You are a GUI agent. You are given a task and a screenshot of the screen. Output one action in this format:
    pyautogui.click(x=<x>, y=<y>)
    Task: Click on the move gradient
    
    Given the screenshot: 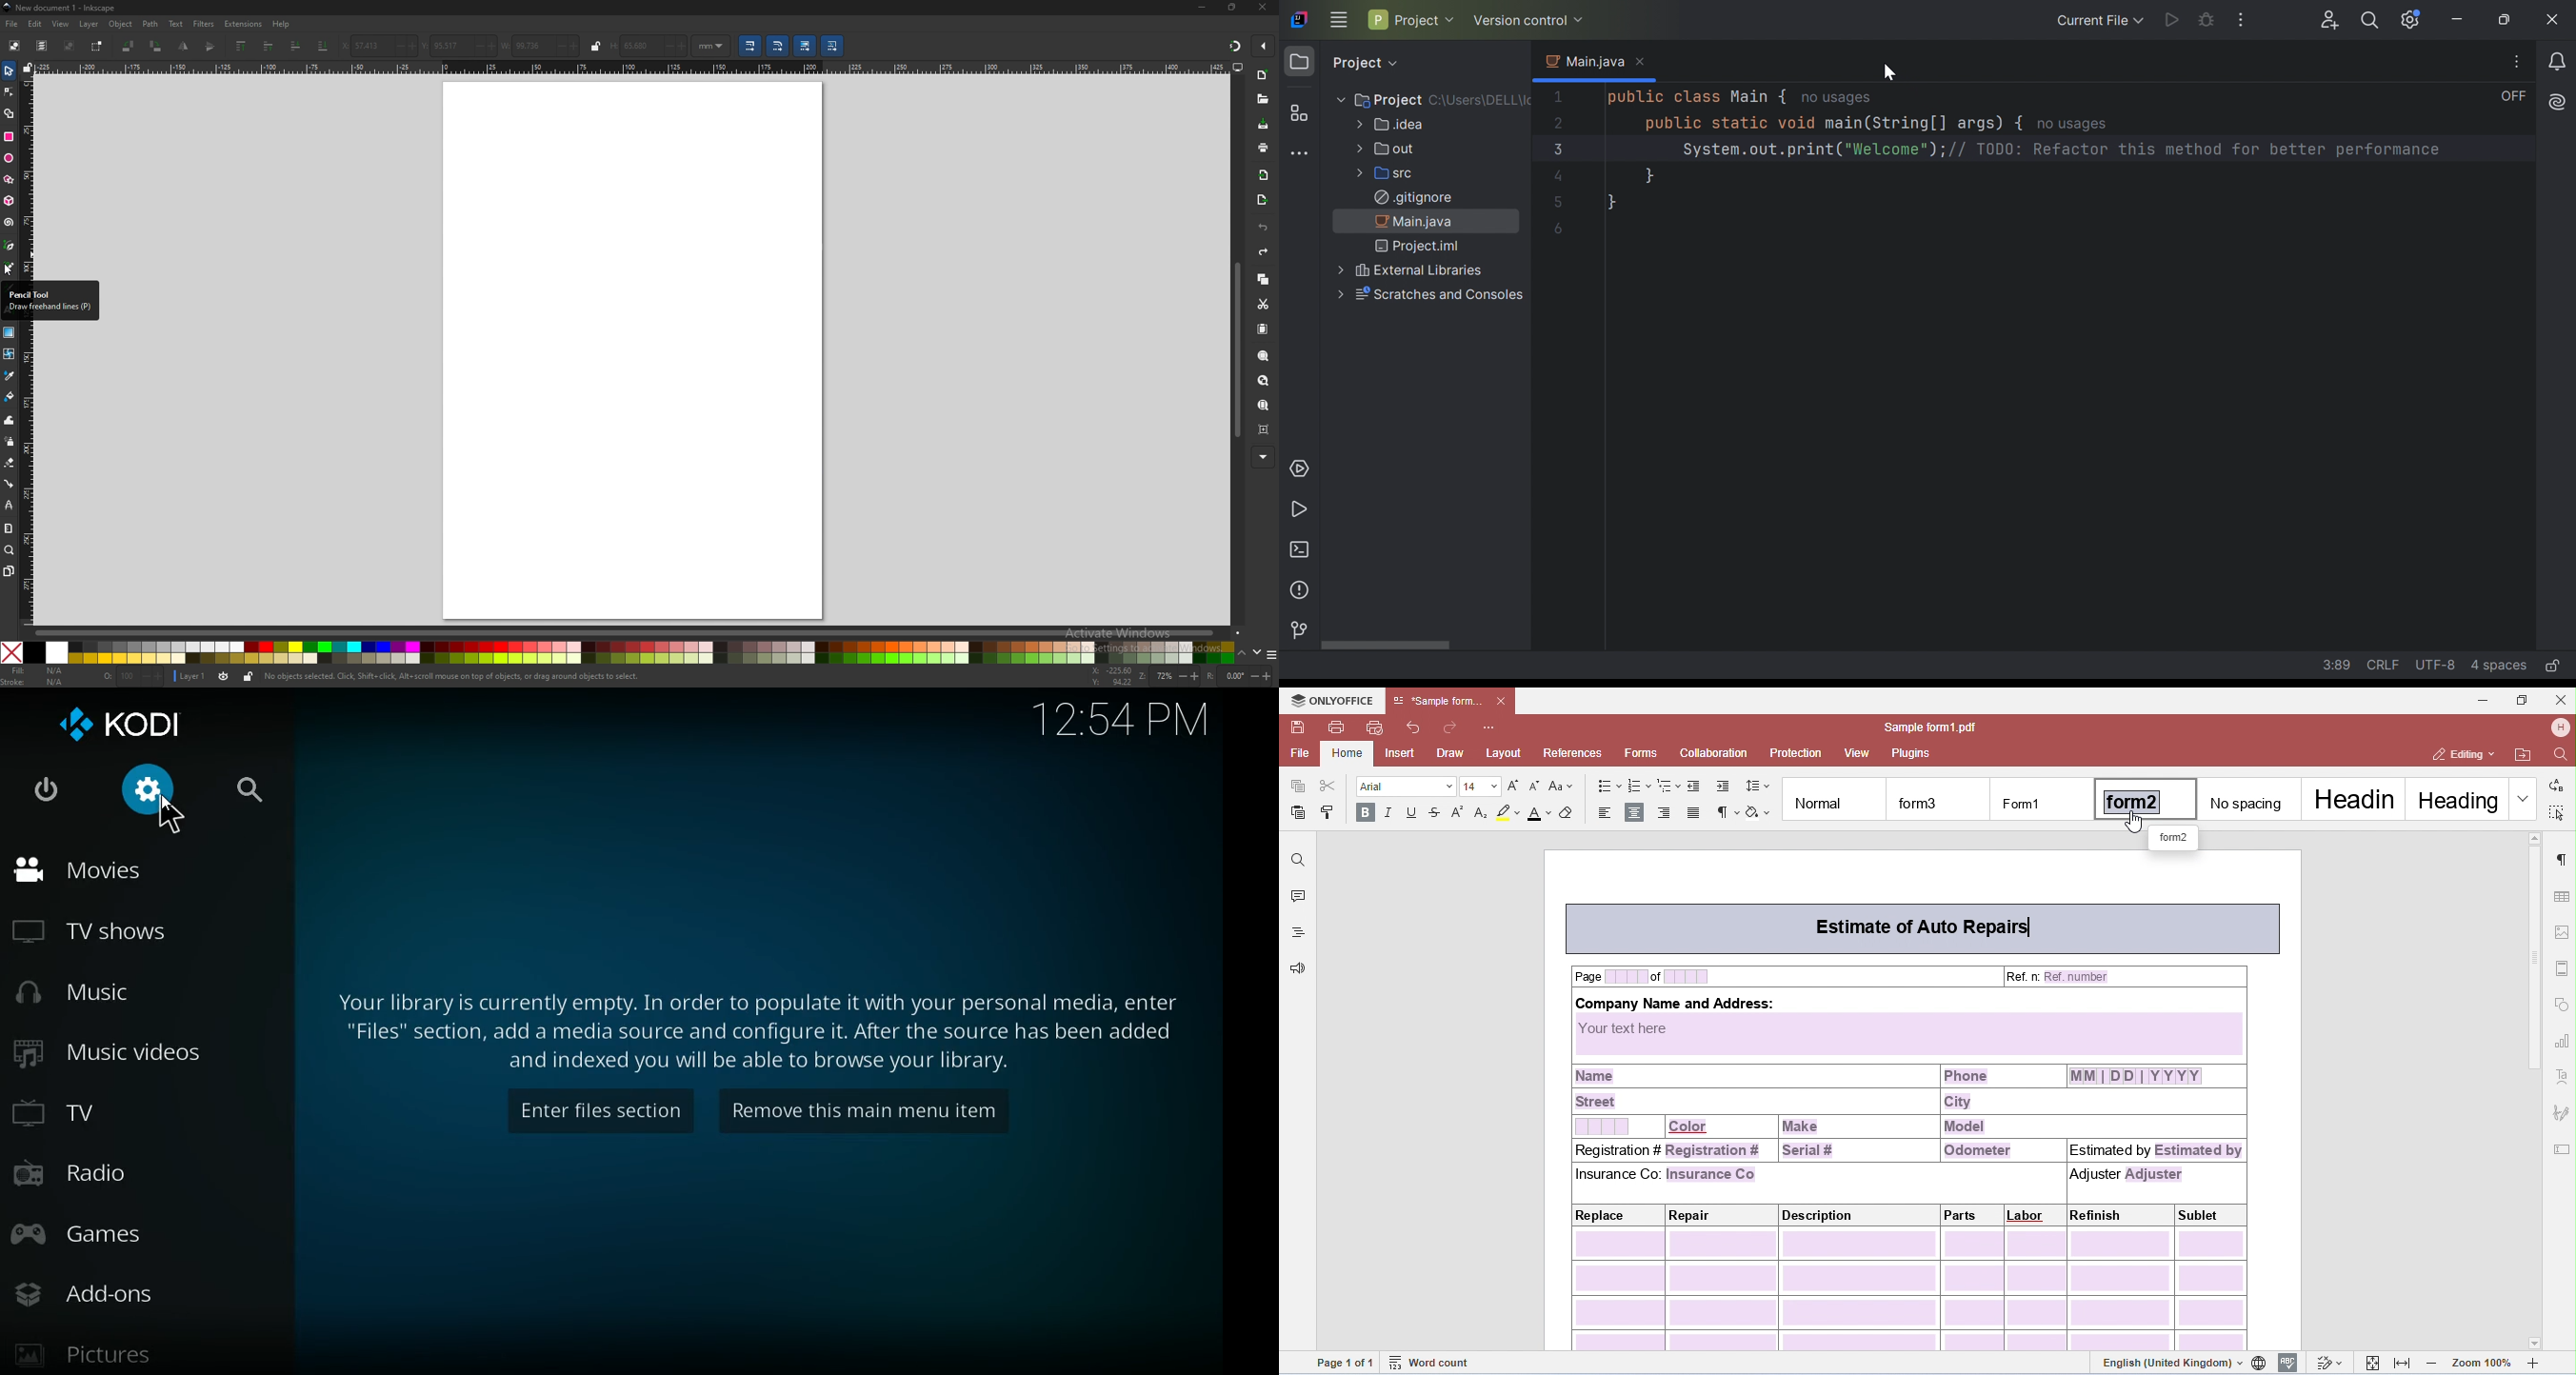 What is the action you would take?
    pyautogui.click(x=804, y=46)
    